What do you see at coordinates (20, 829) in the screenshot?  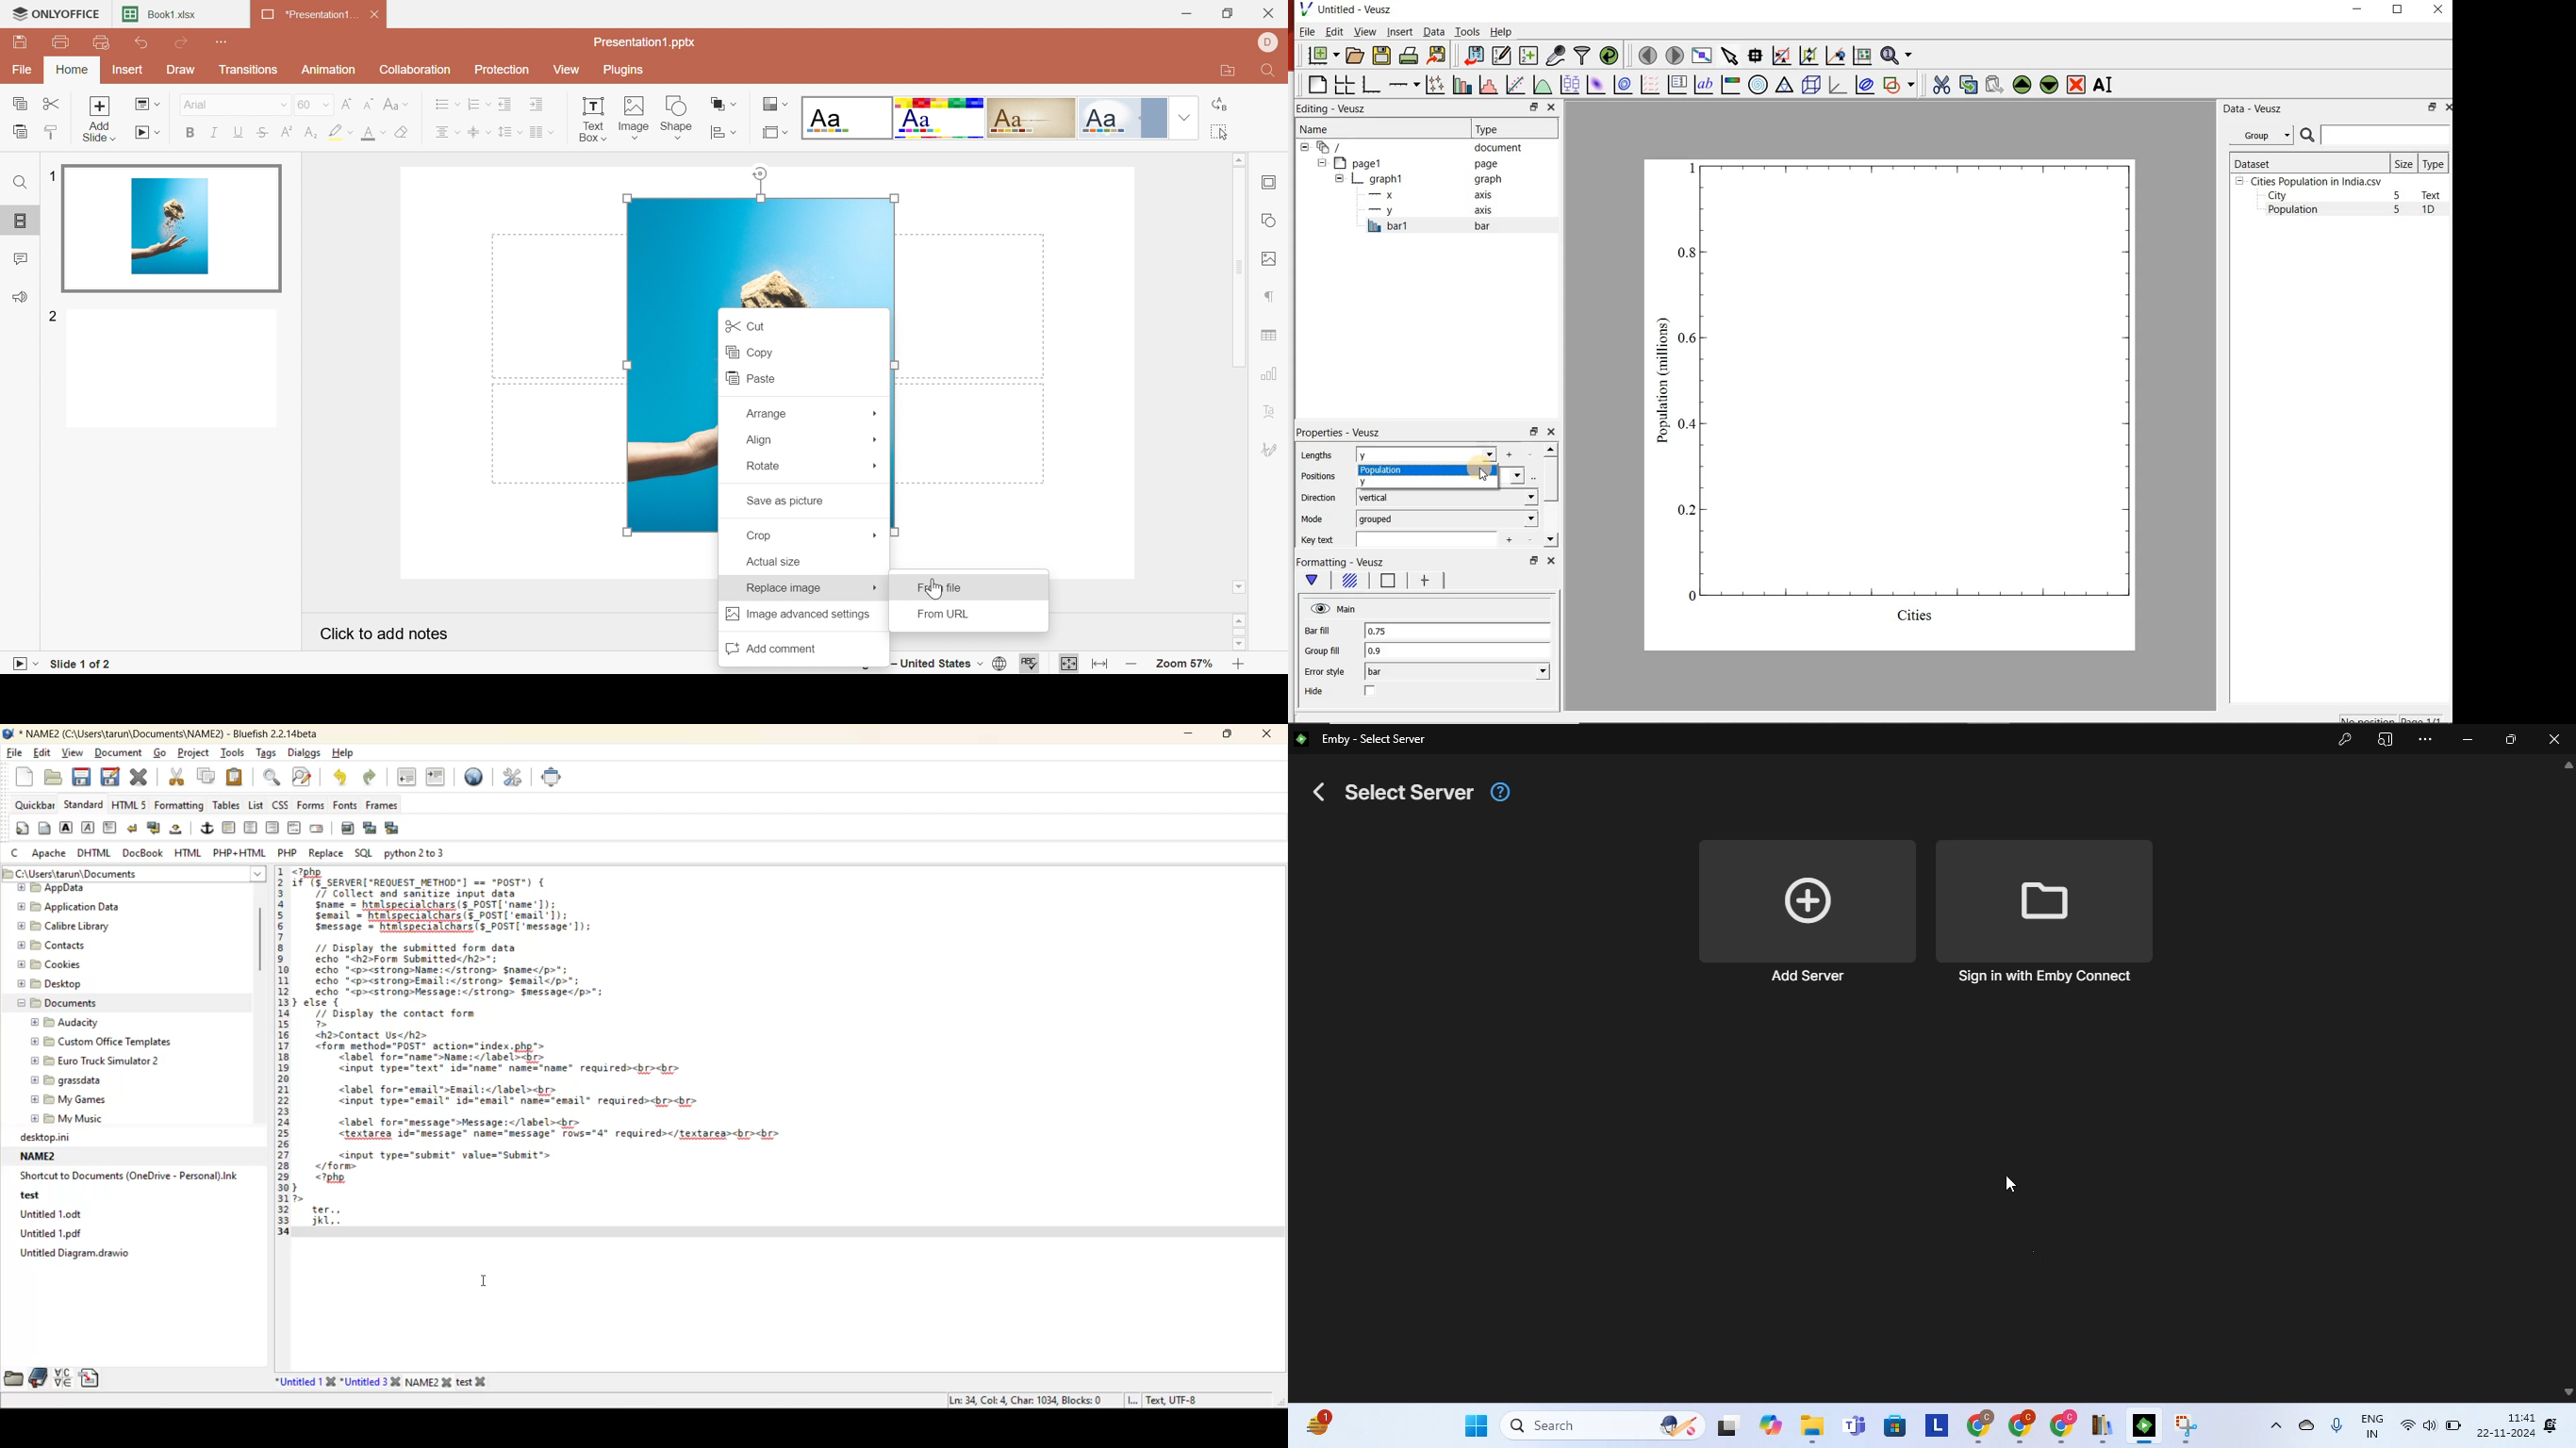 I see `quickstart` at bounding box center [20, 829].